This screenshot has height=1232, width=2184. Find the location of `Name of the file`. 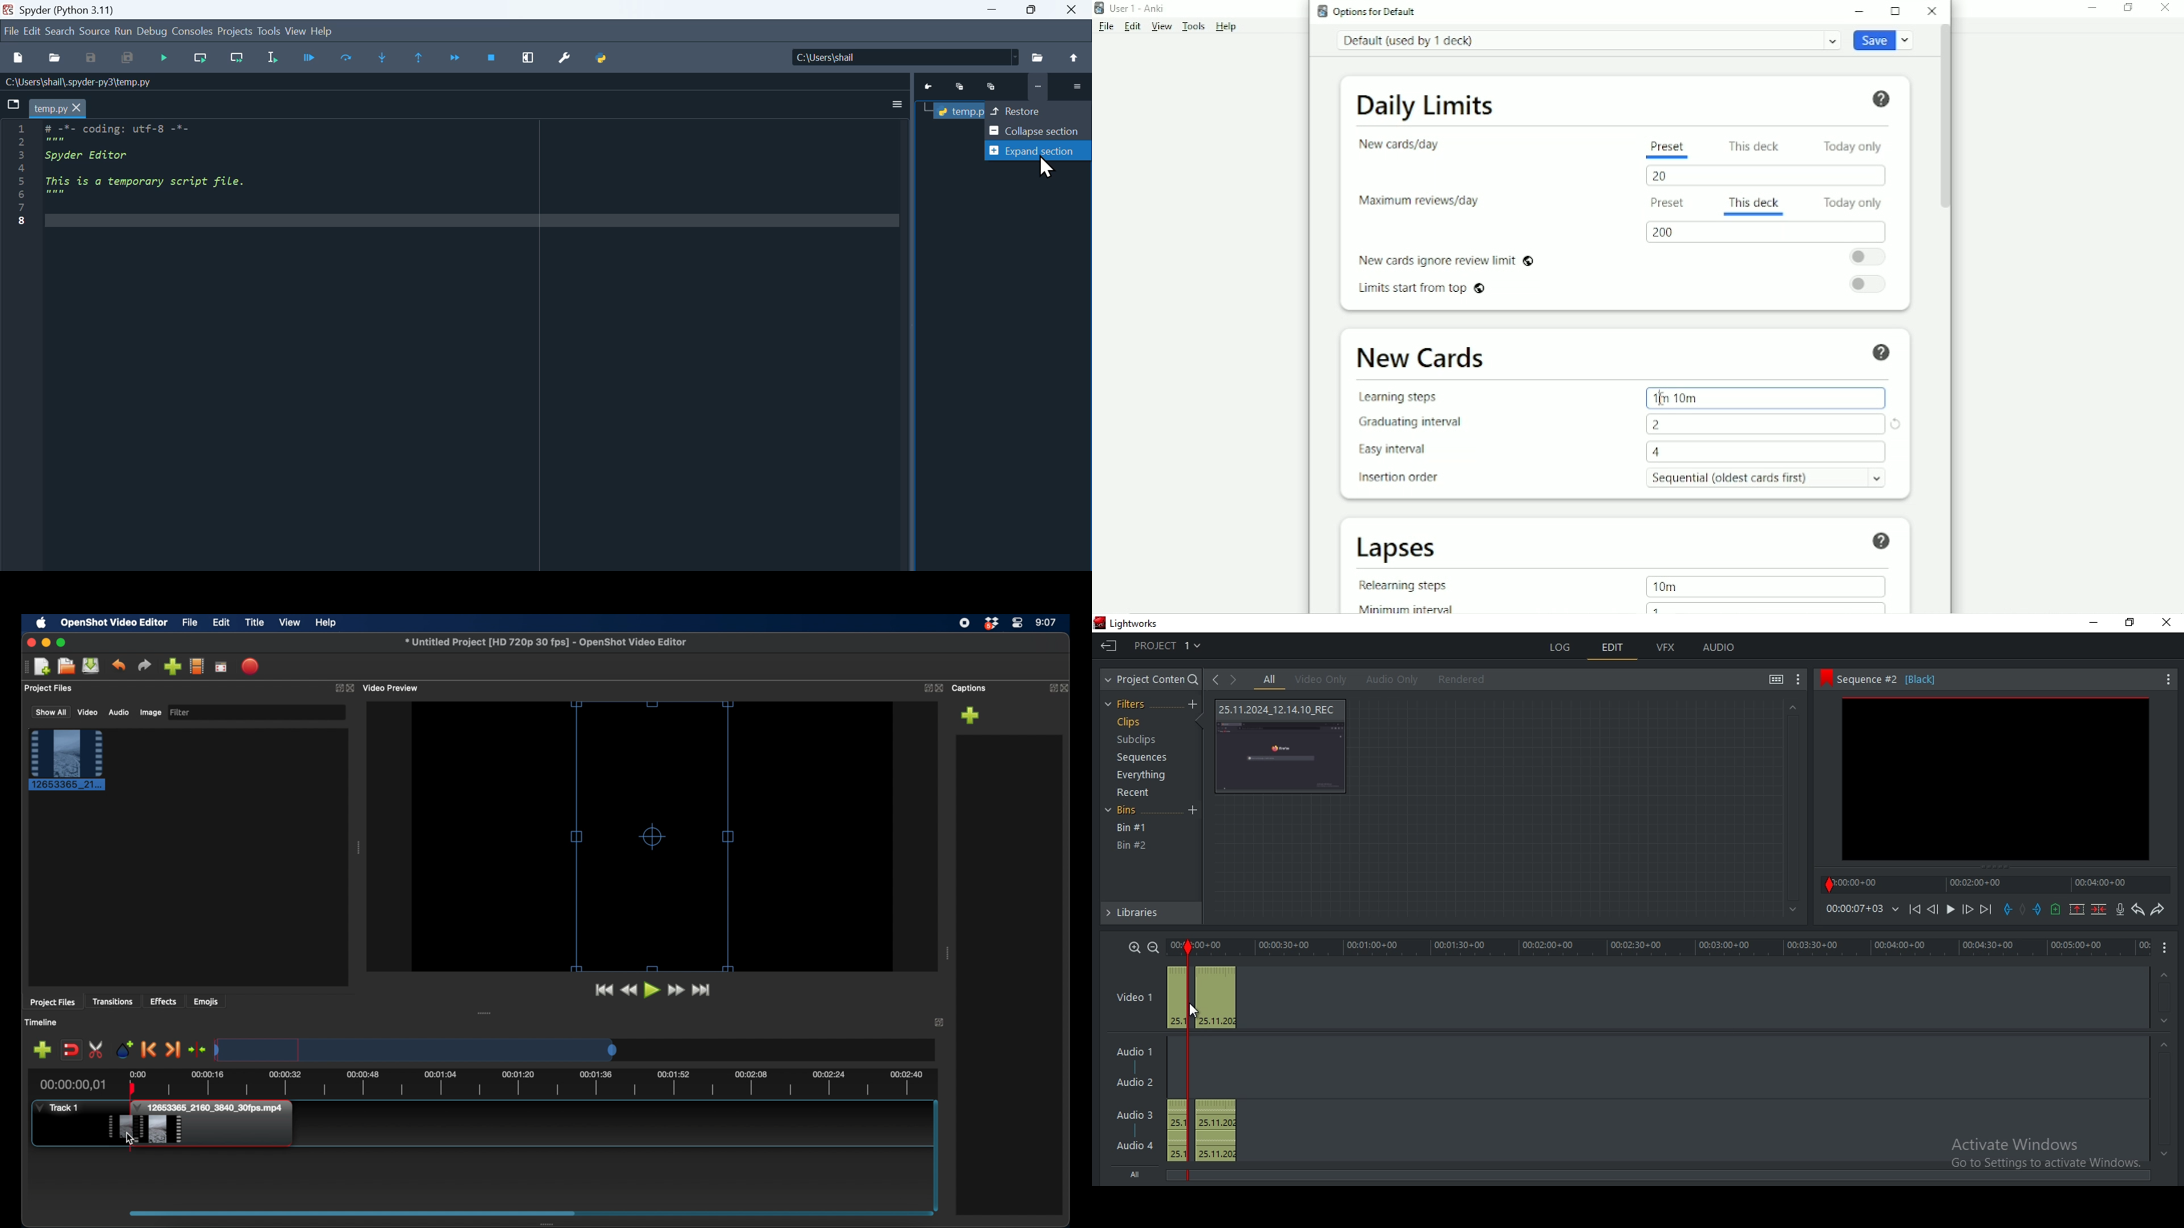

Name of the file is located at coordinates (77, 82).